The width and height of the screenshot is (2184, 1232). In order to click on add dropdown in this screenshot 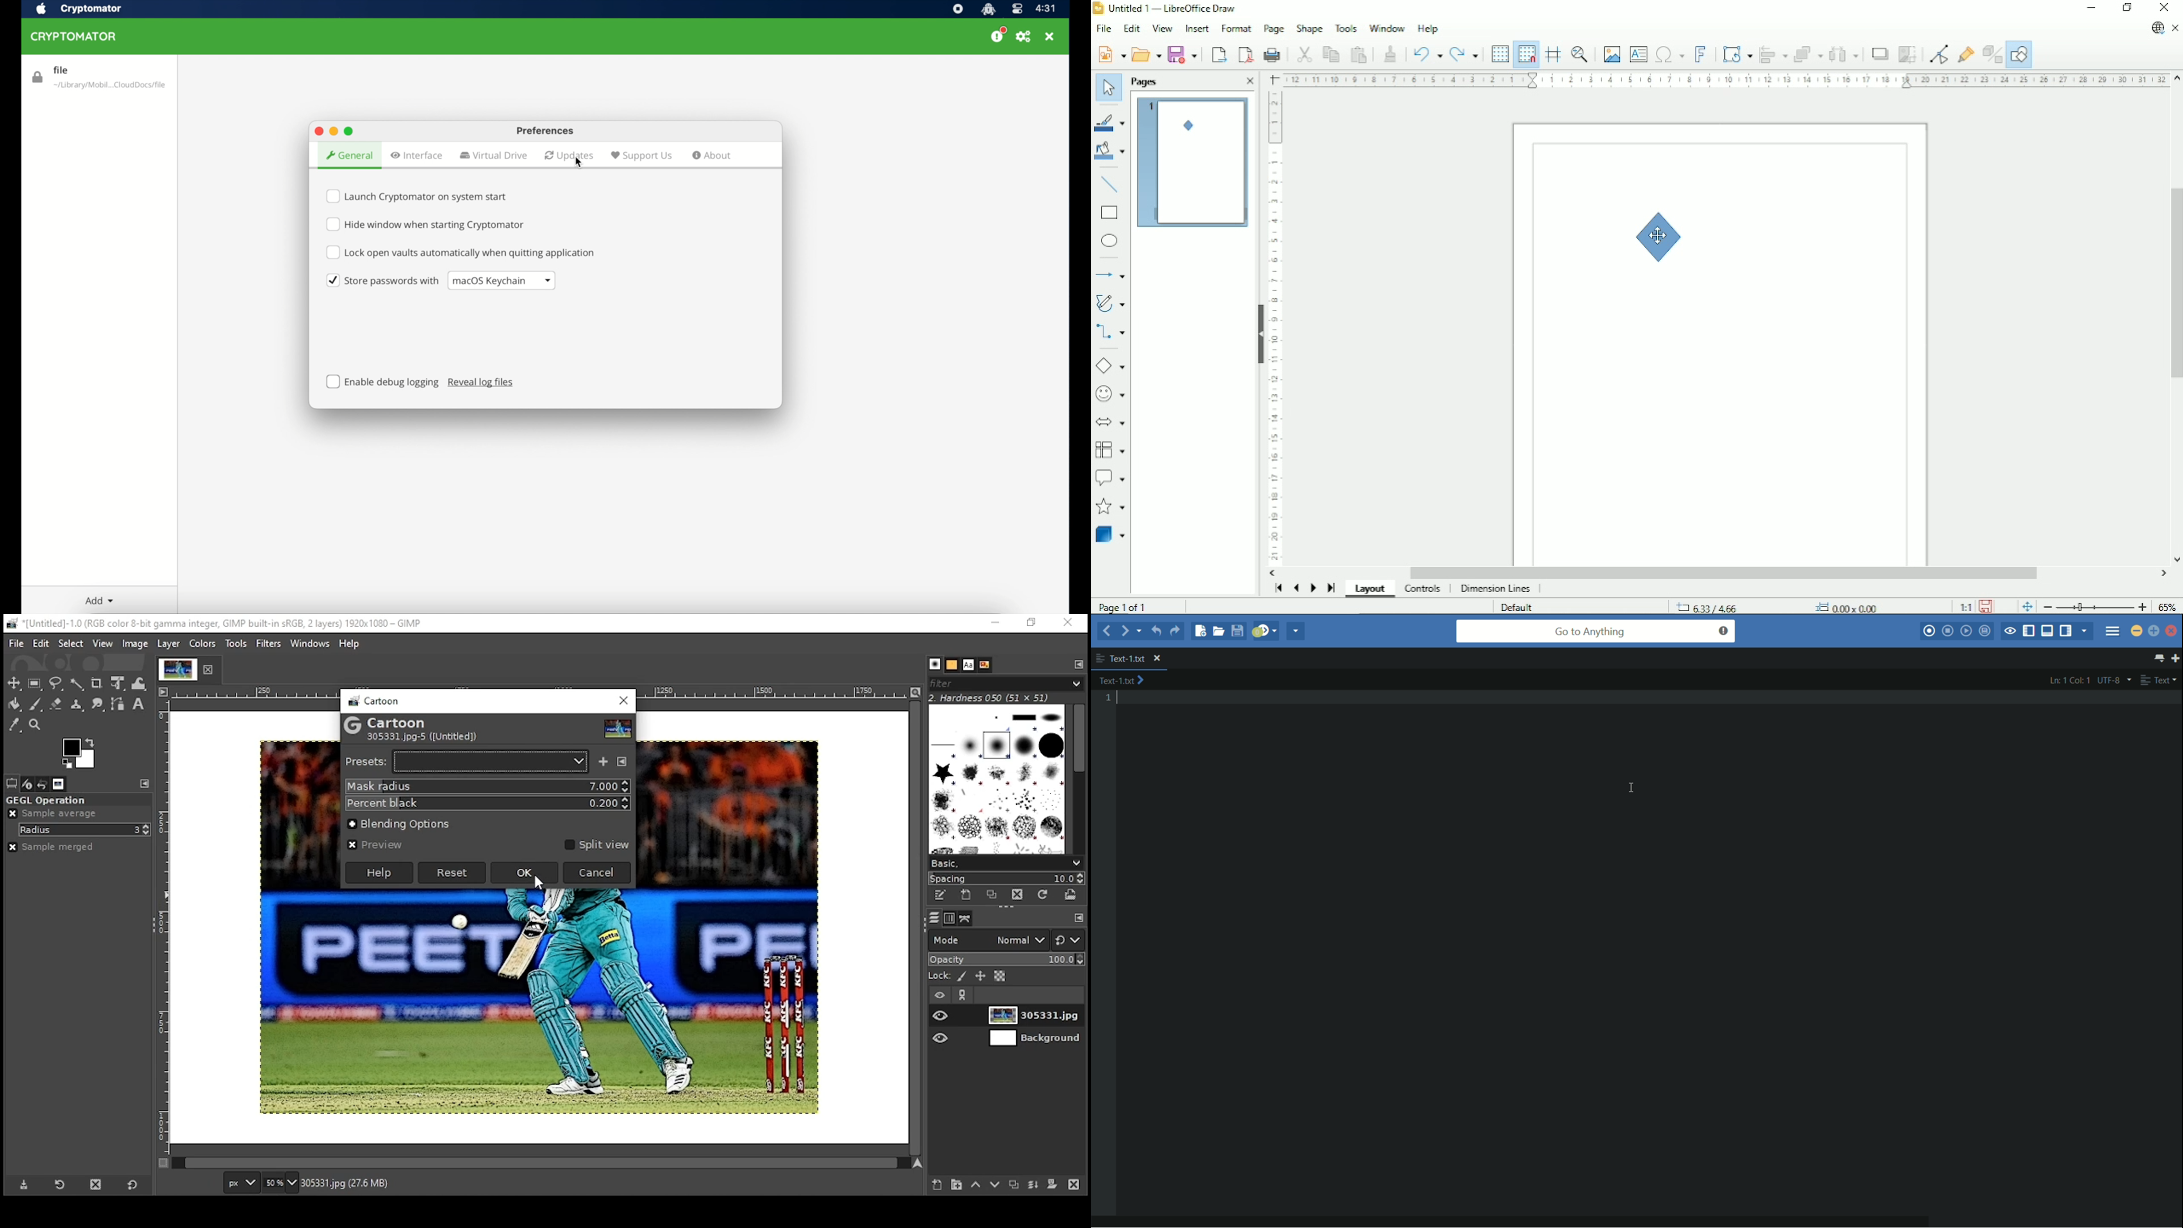, I will do `click(99, 601)`.